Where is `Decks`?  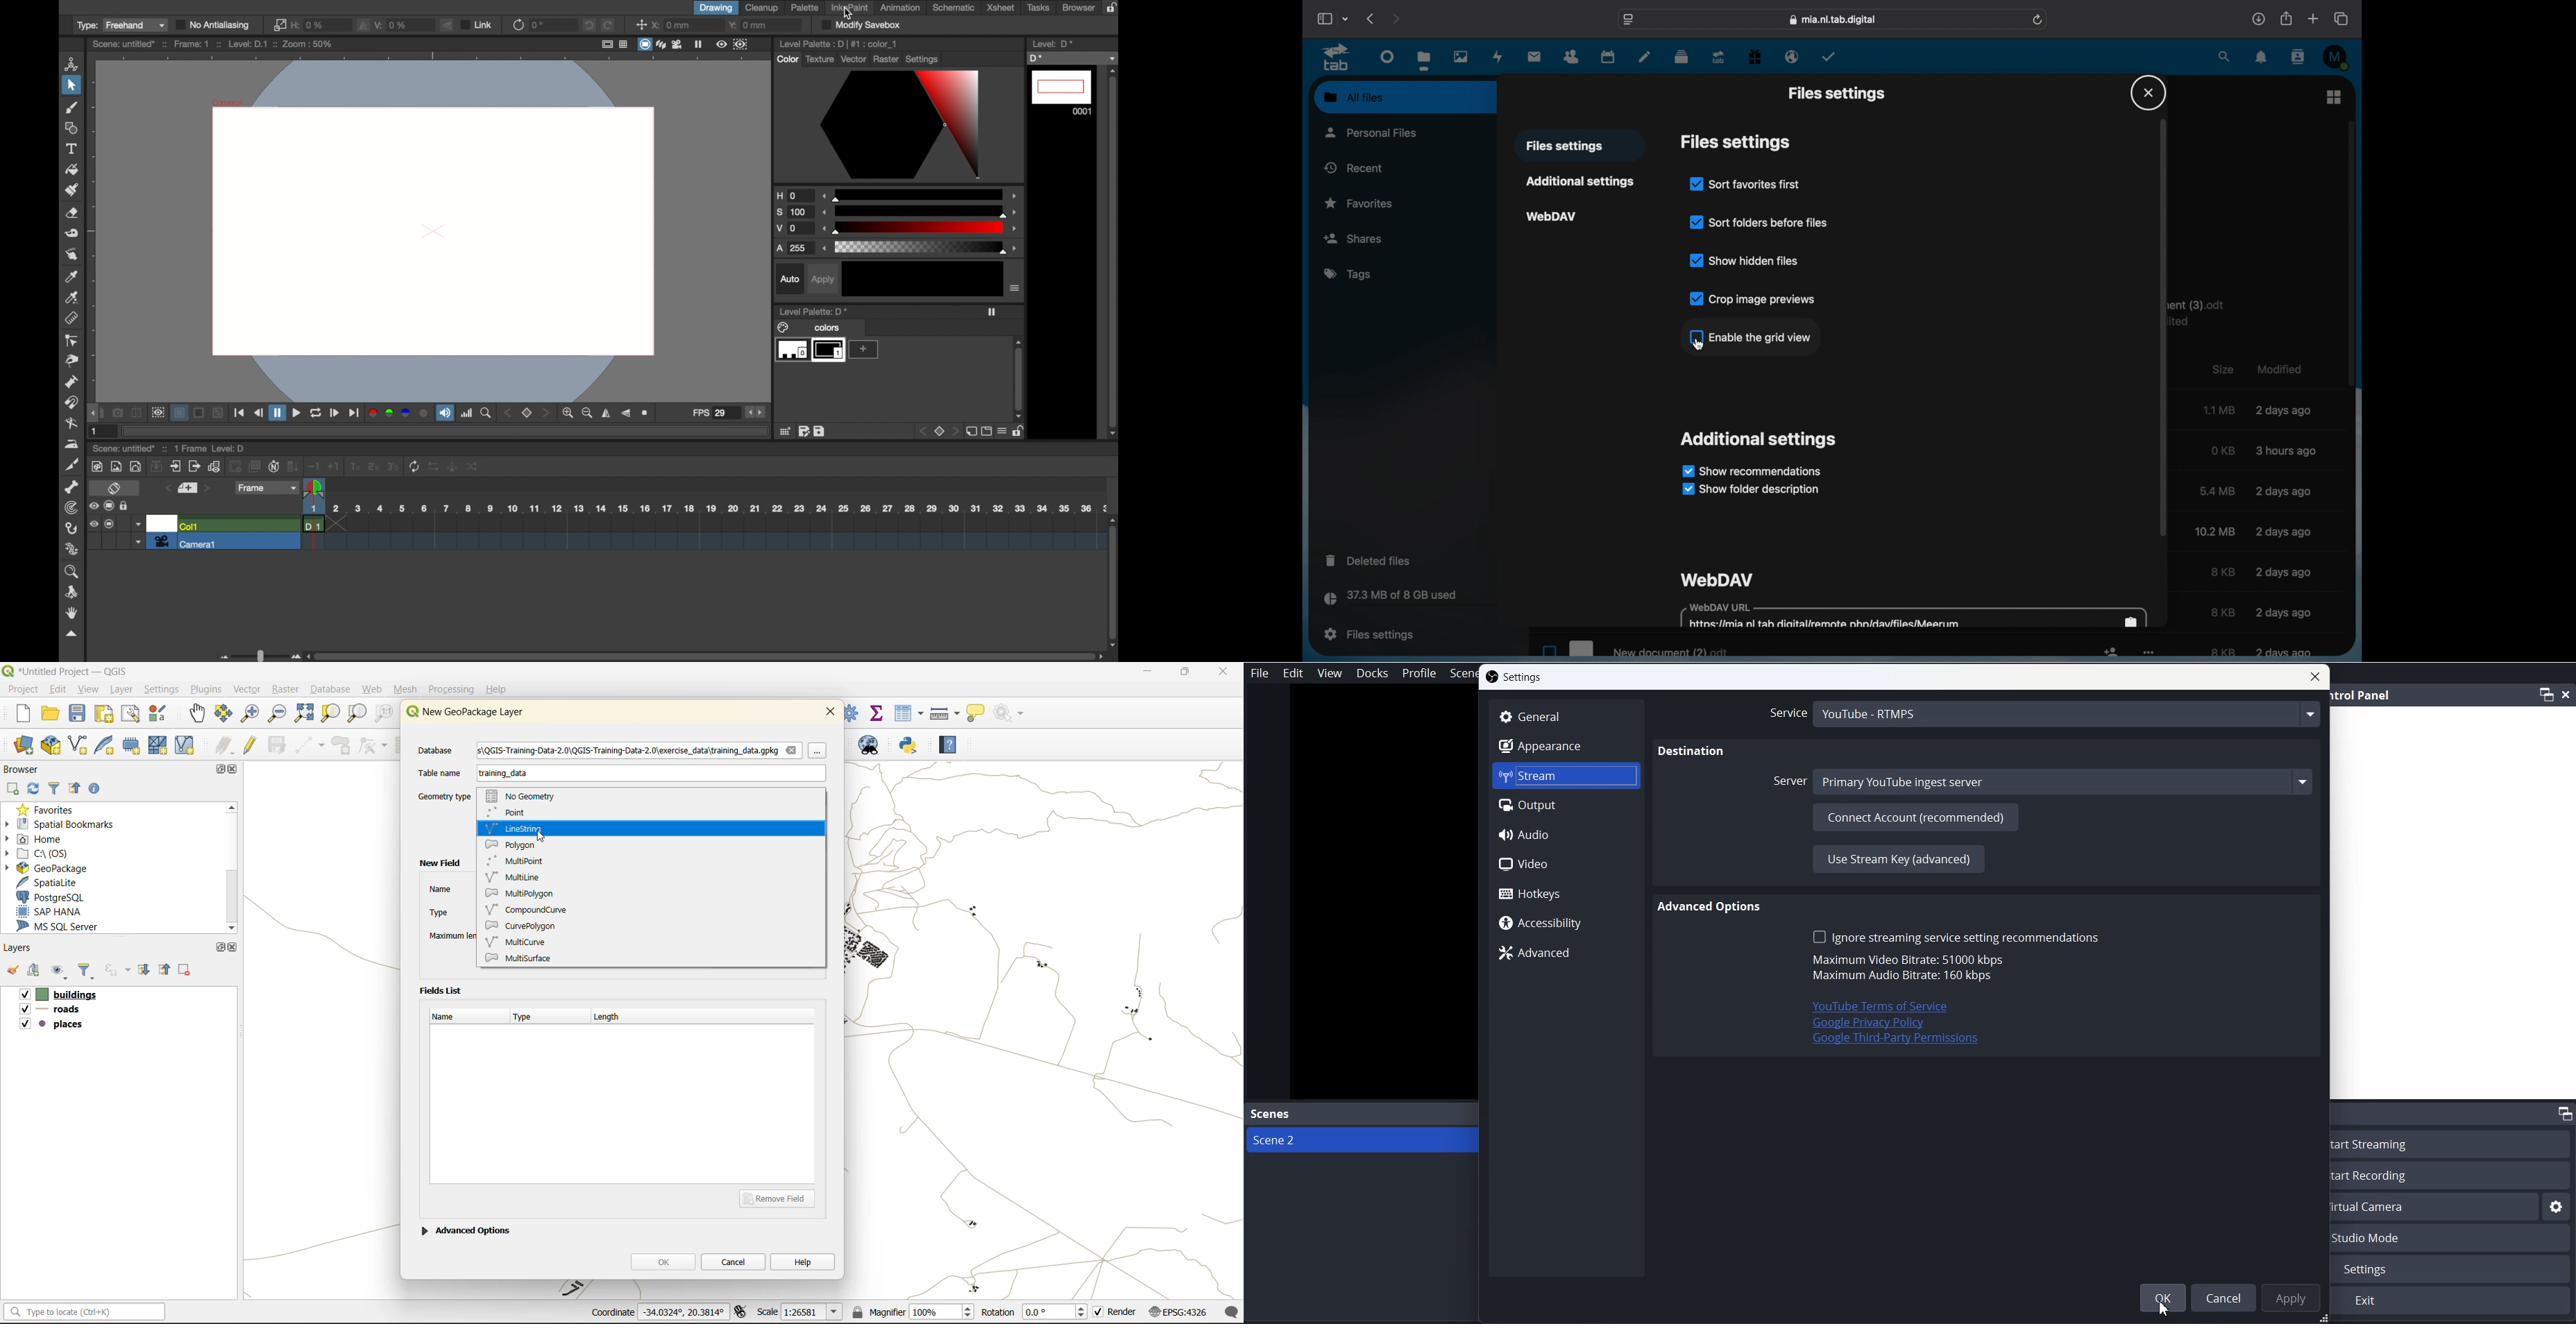 Decks is located at coordinates (1373, 673).